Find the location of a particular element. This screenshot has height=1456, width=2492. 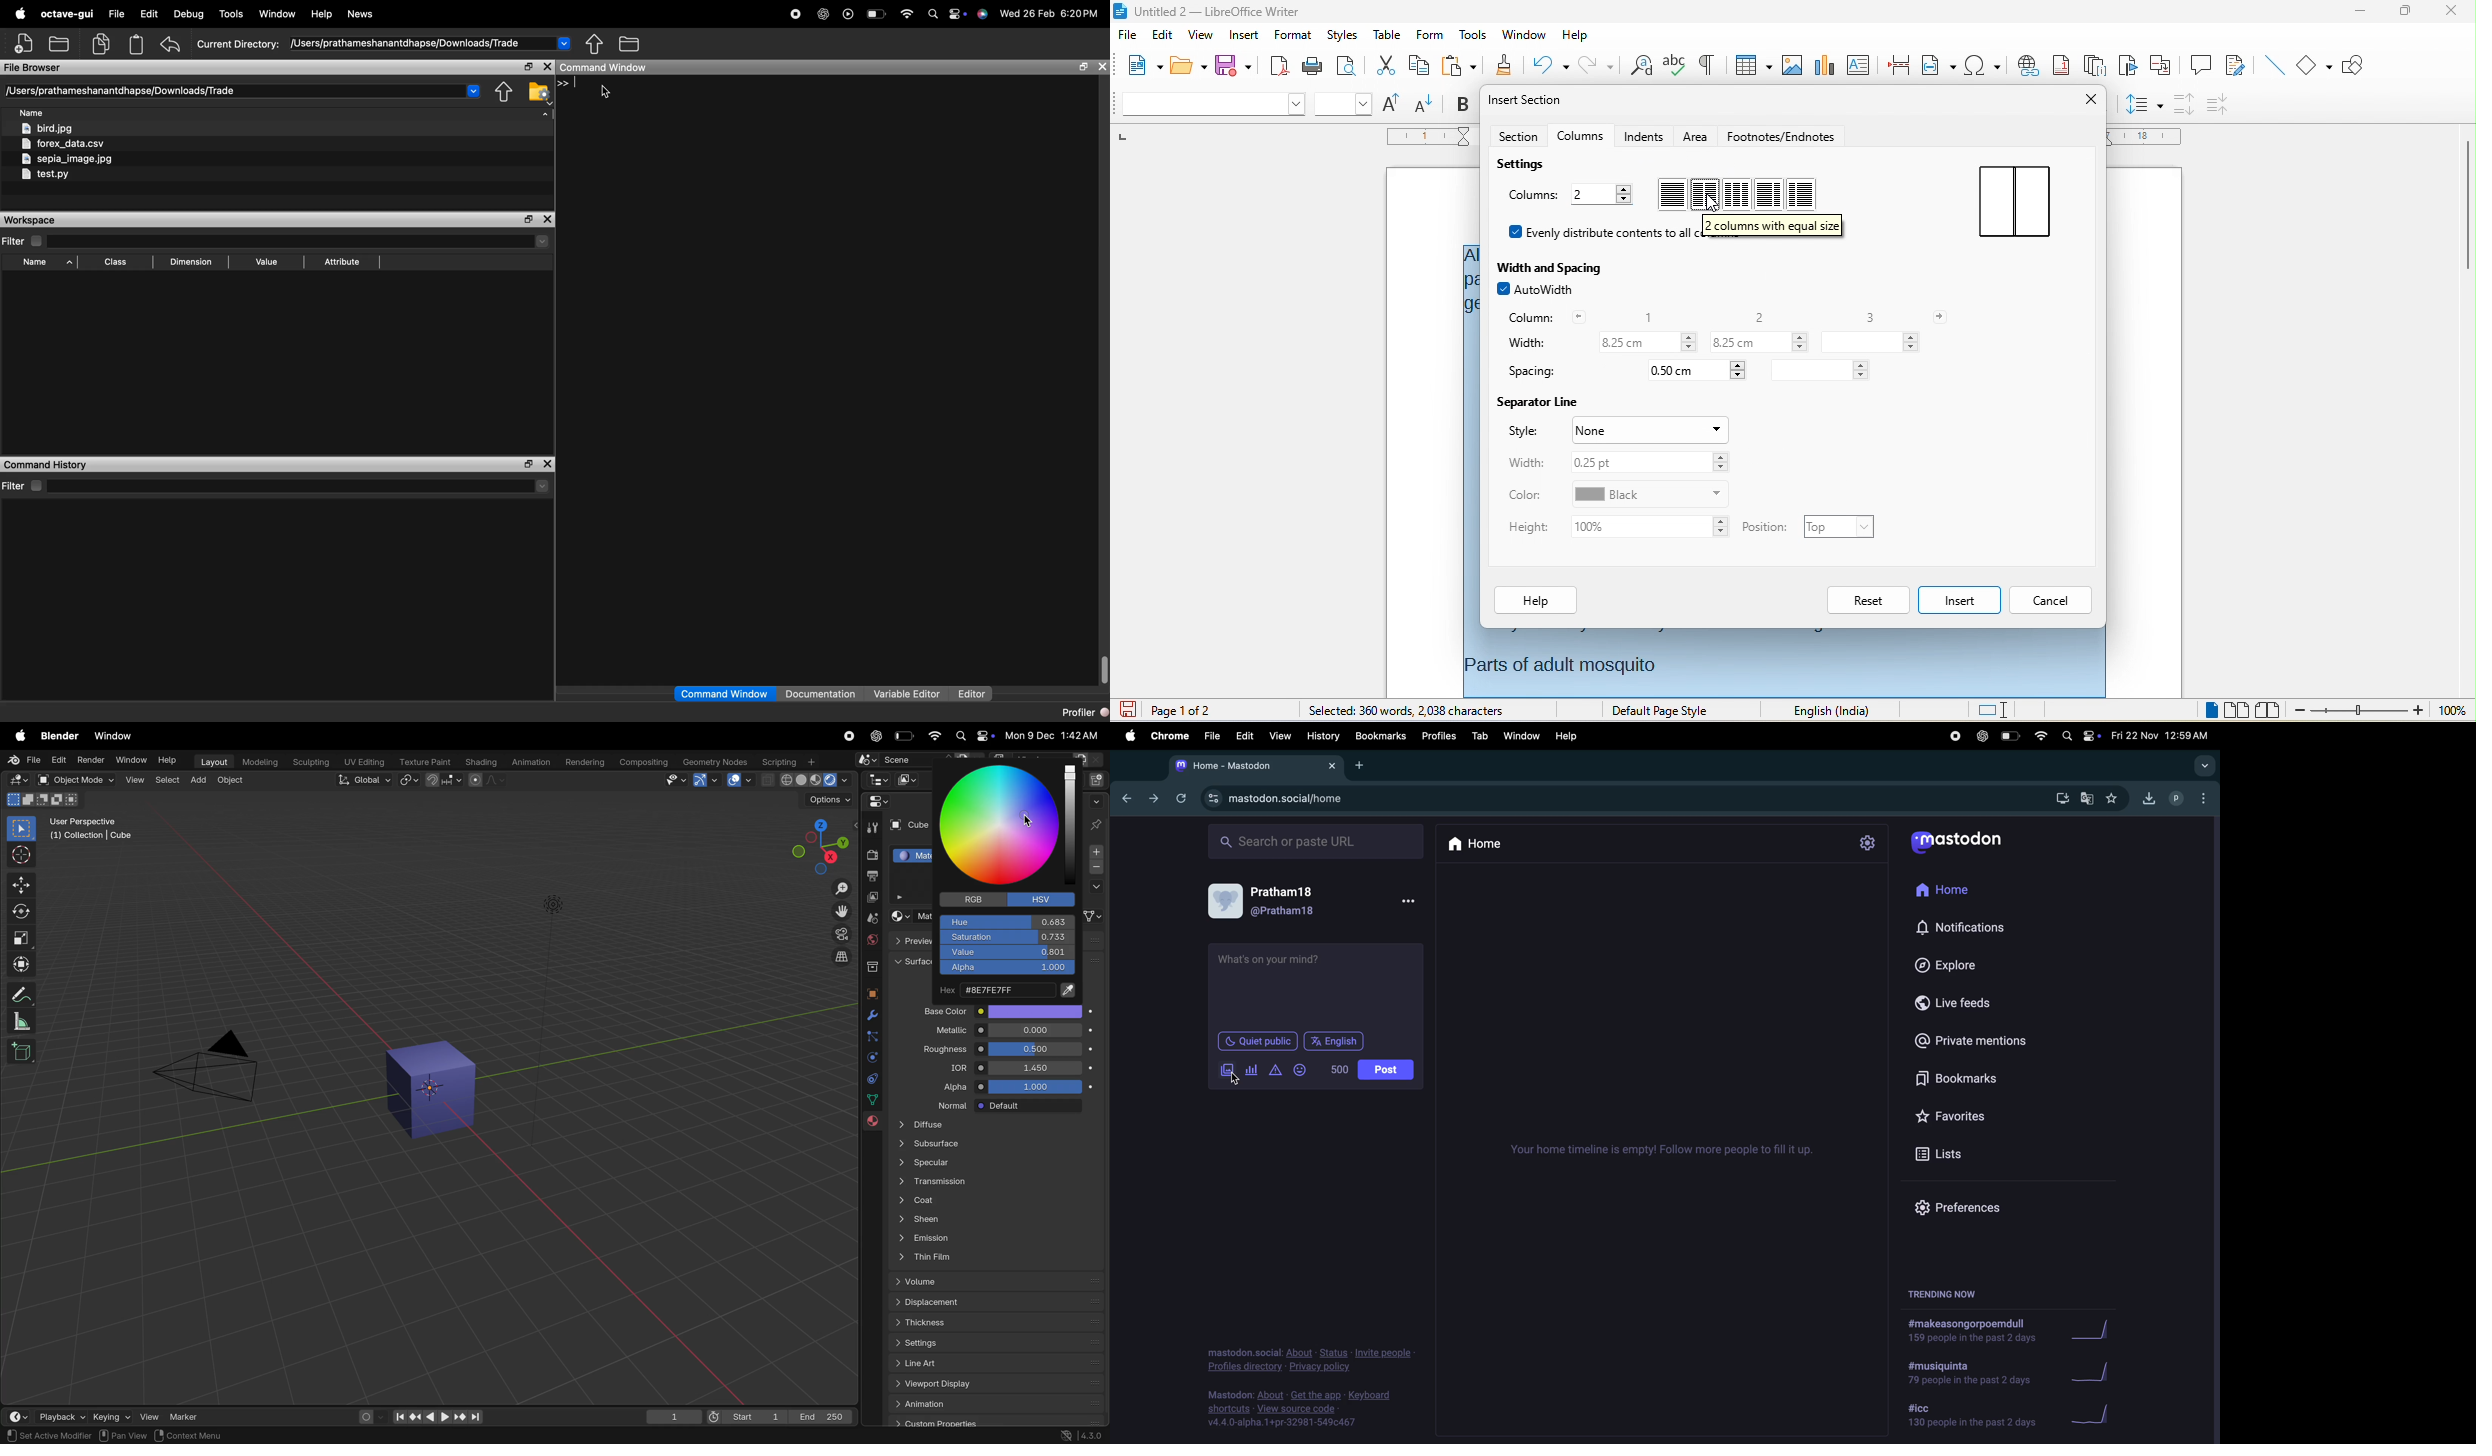

hyperlink is located at coordinates (2029, 66).